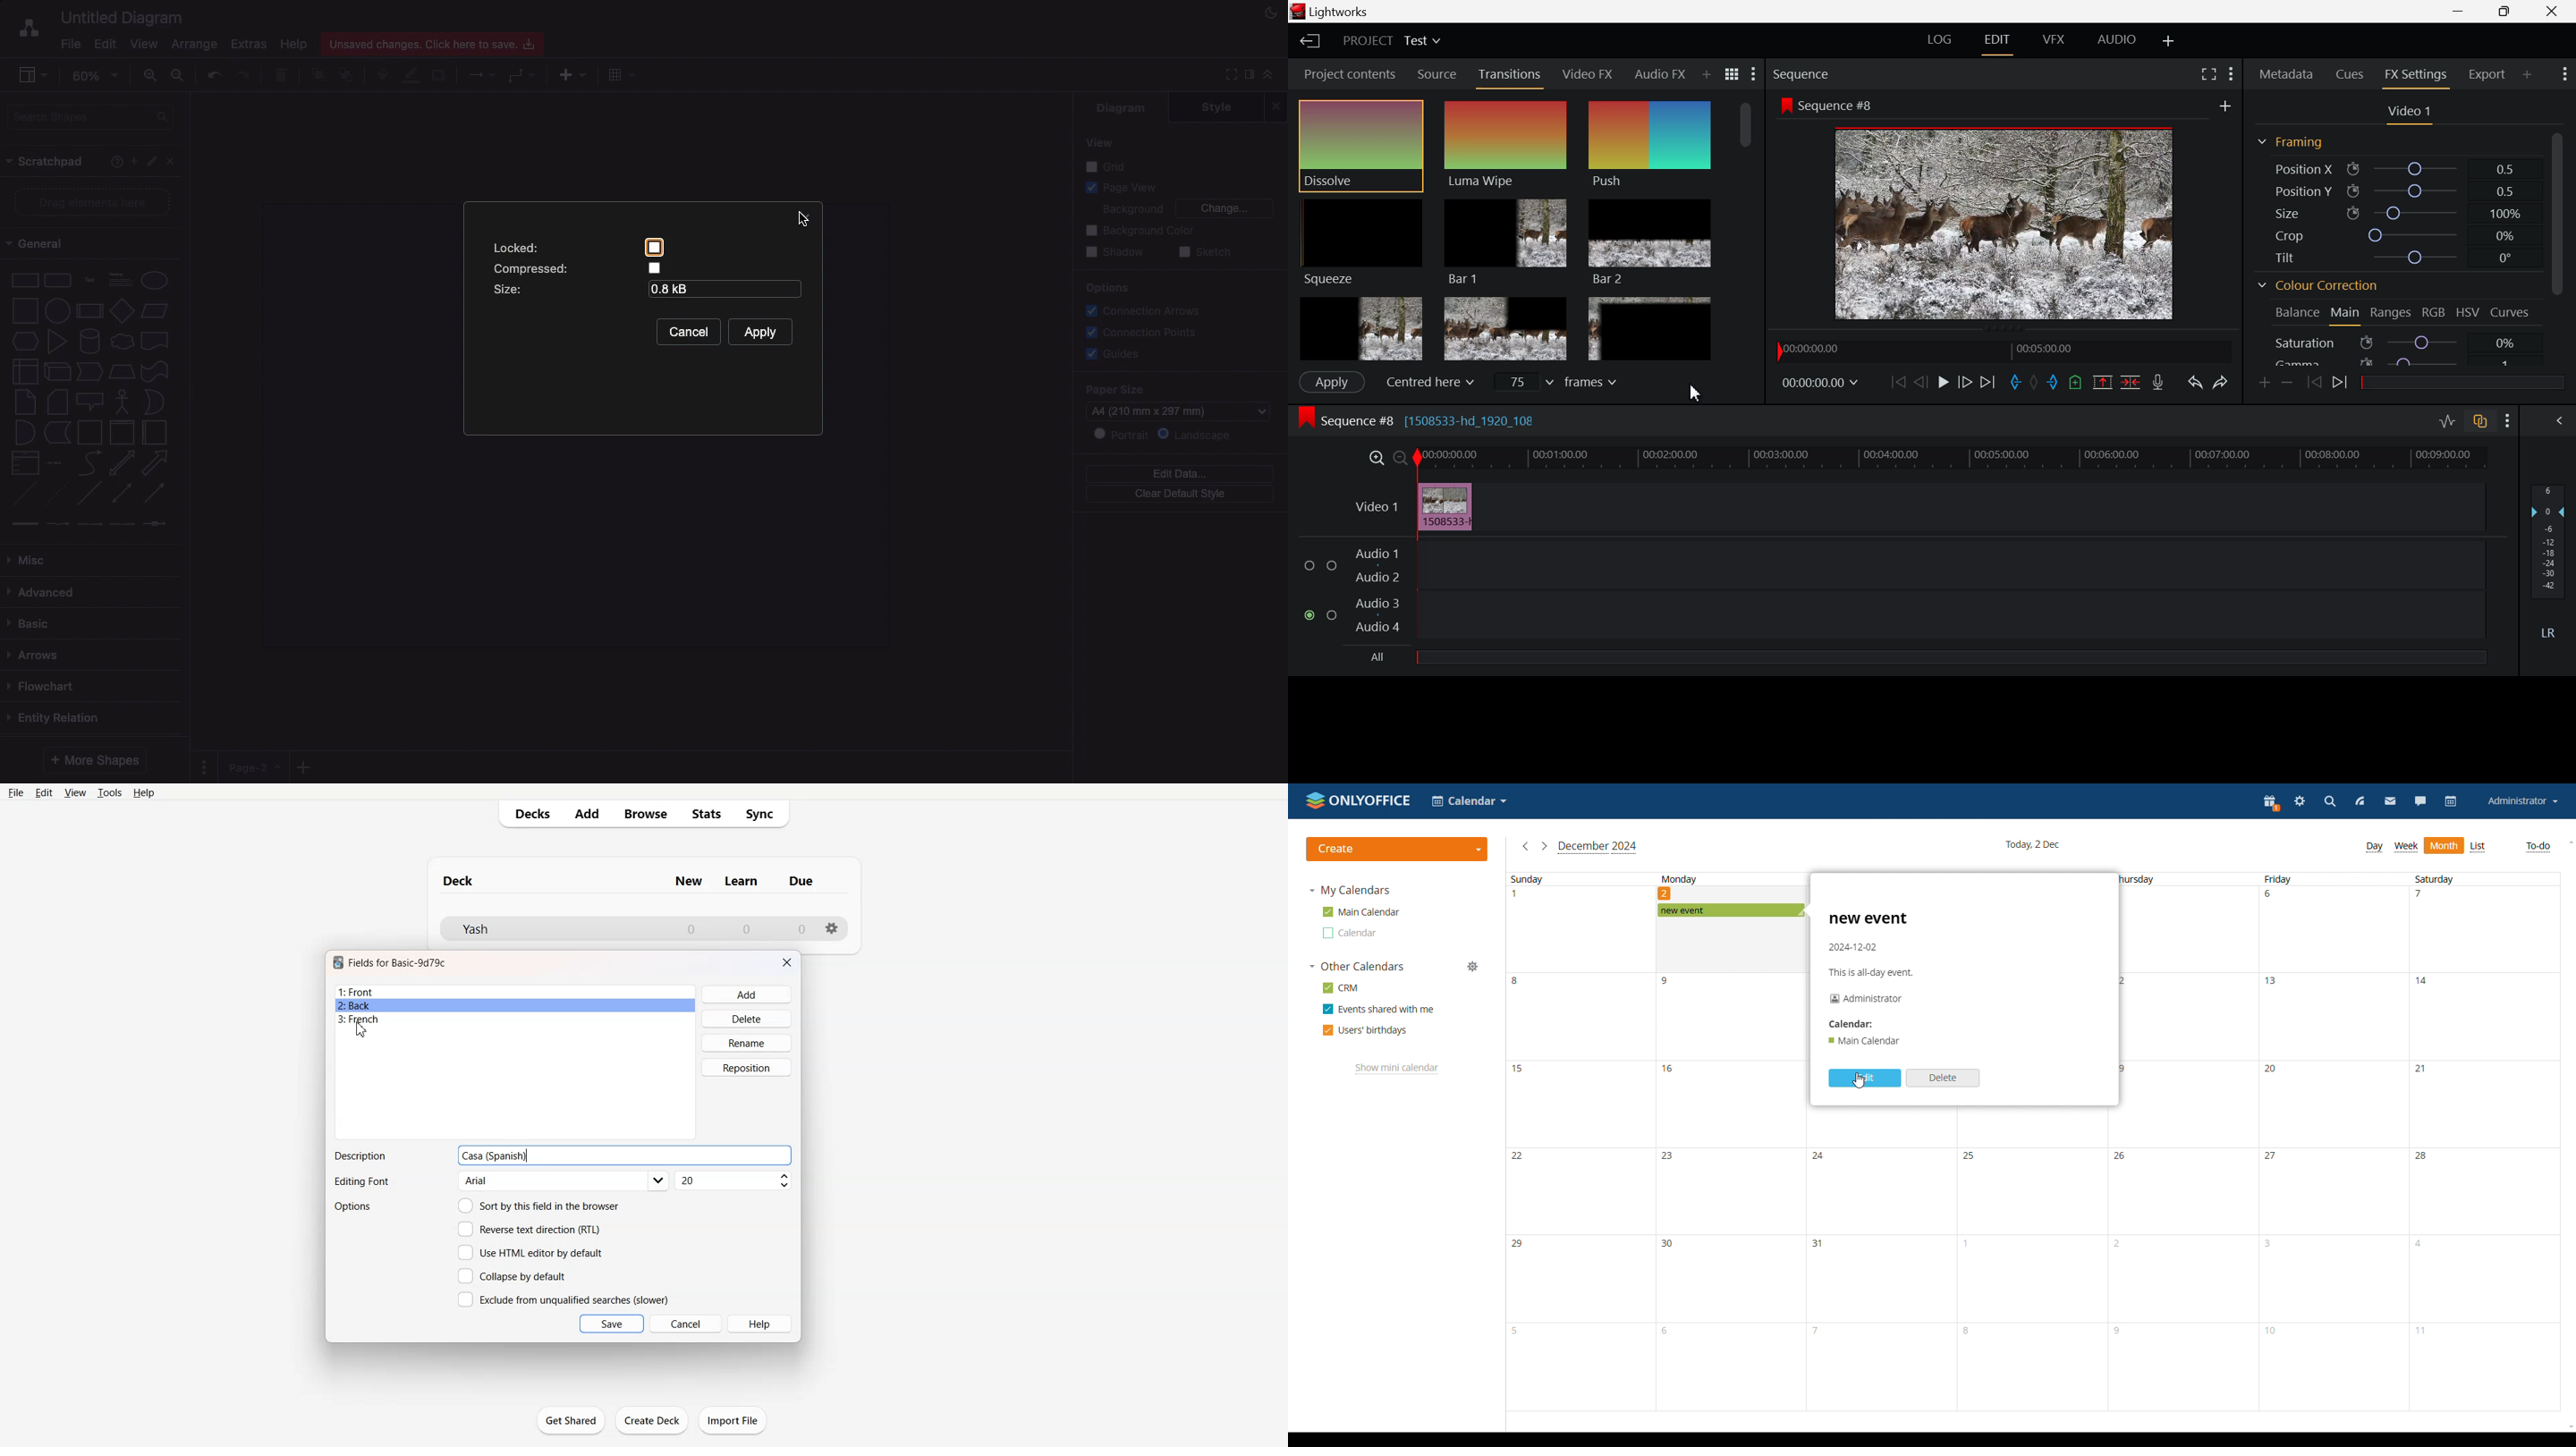 This screenshot has height=1456, width=2576. What do you see at coordinates (2132, 383) in the screenshot?
I see `Delete/Cut` at bounding box center [2132, 383].